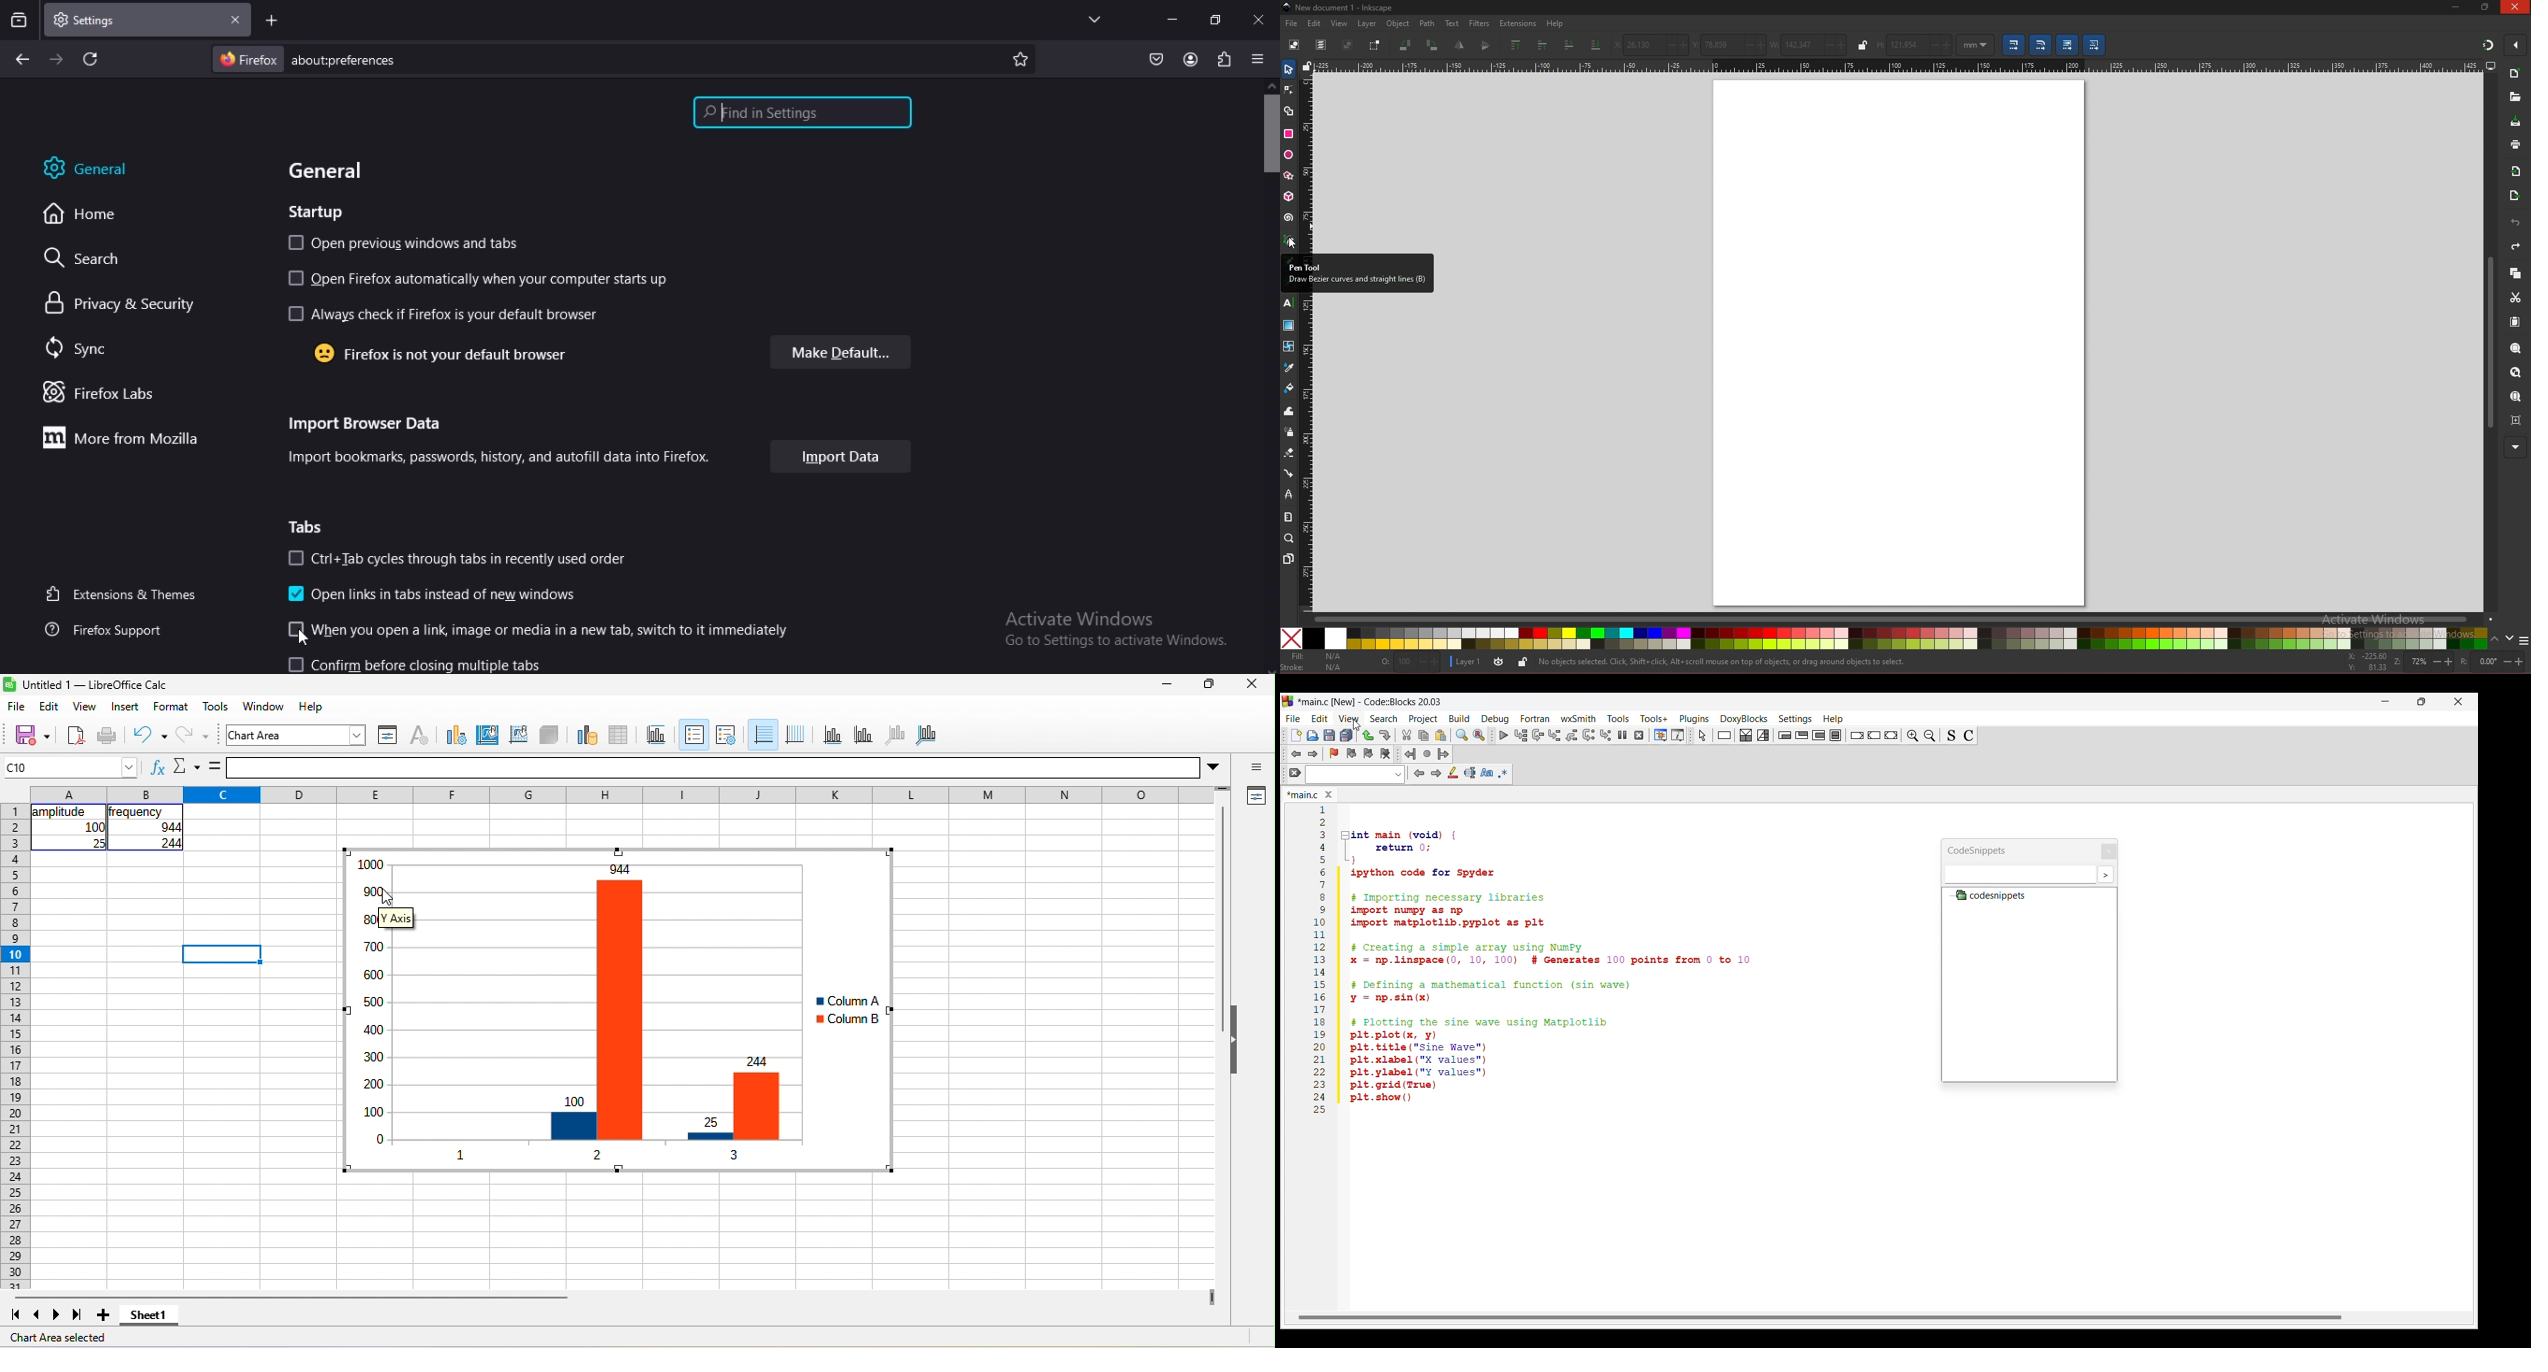  What do you see at coordinates (2106, 874) in the screenshot?
I see `More settings` at bounding box center [2106, 874].